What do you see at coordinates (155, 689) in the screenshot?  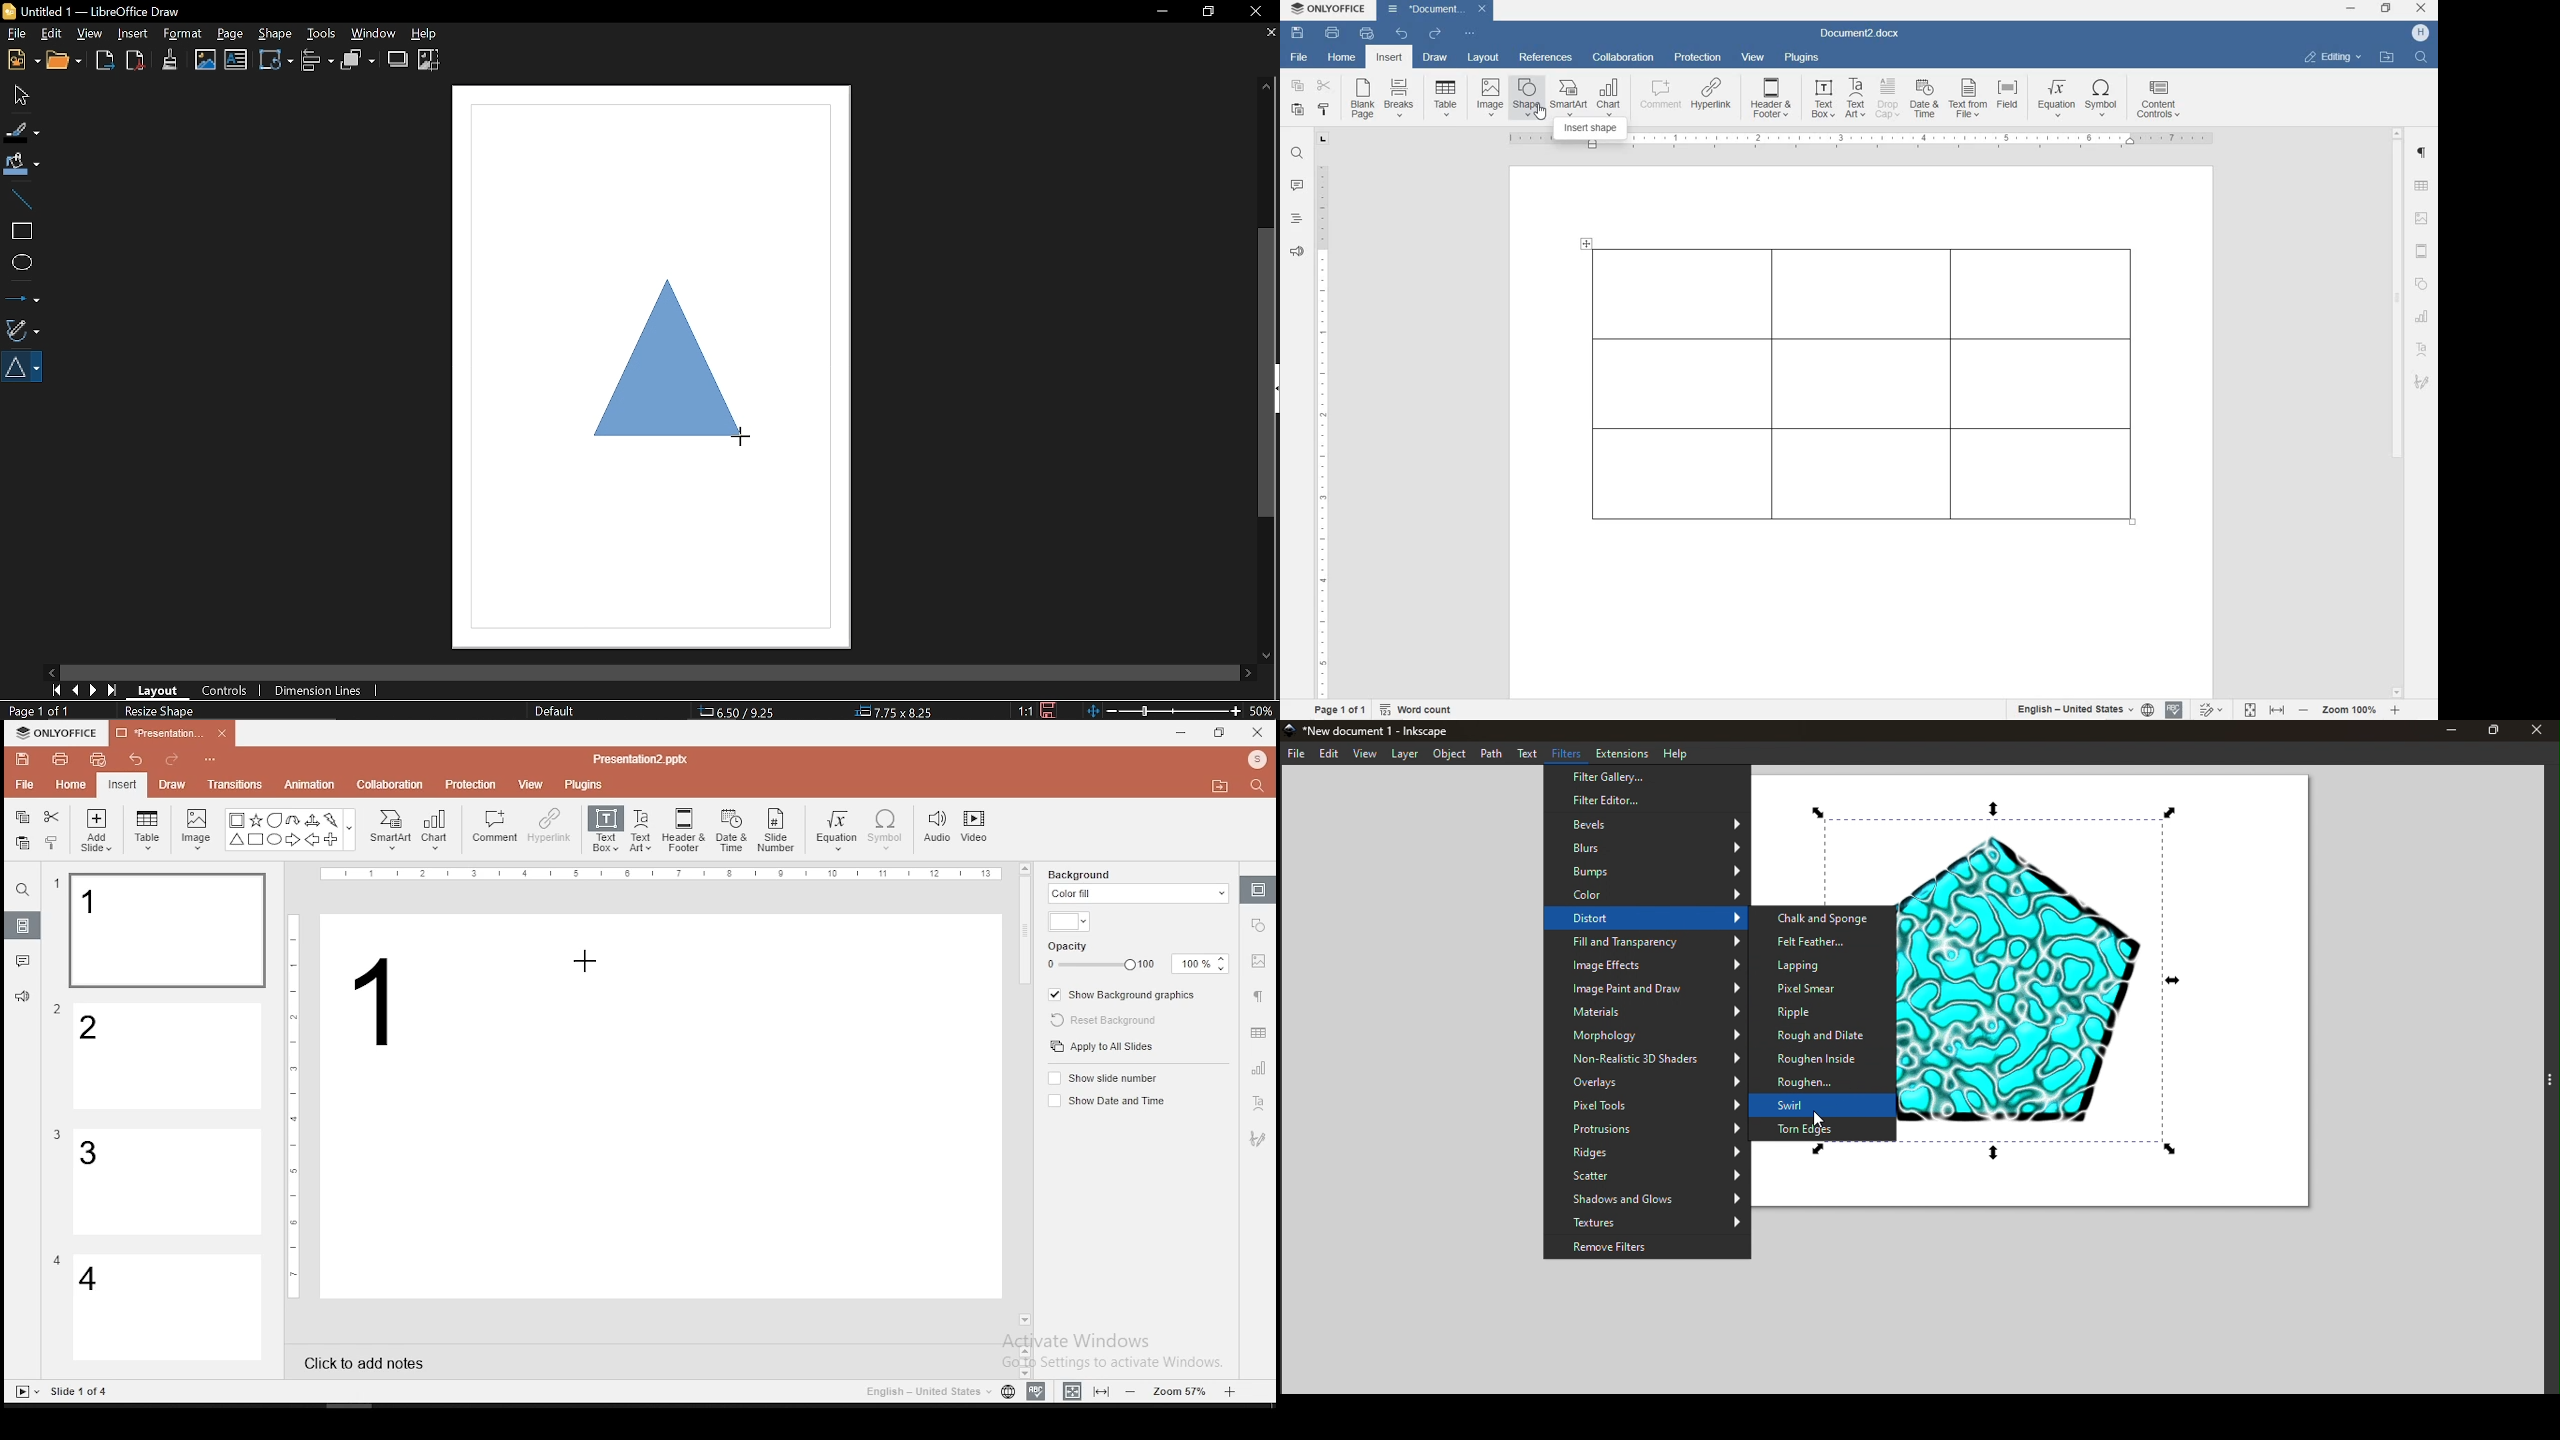 I see `Layout` at bounding box center [155, 689].